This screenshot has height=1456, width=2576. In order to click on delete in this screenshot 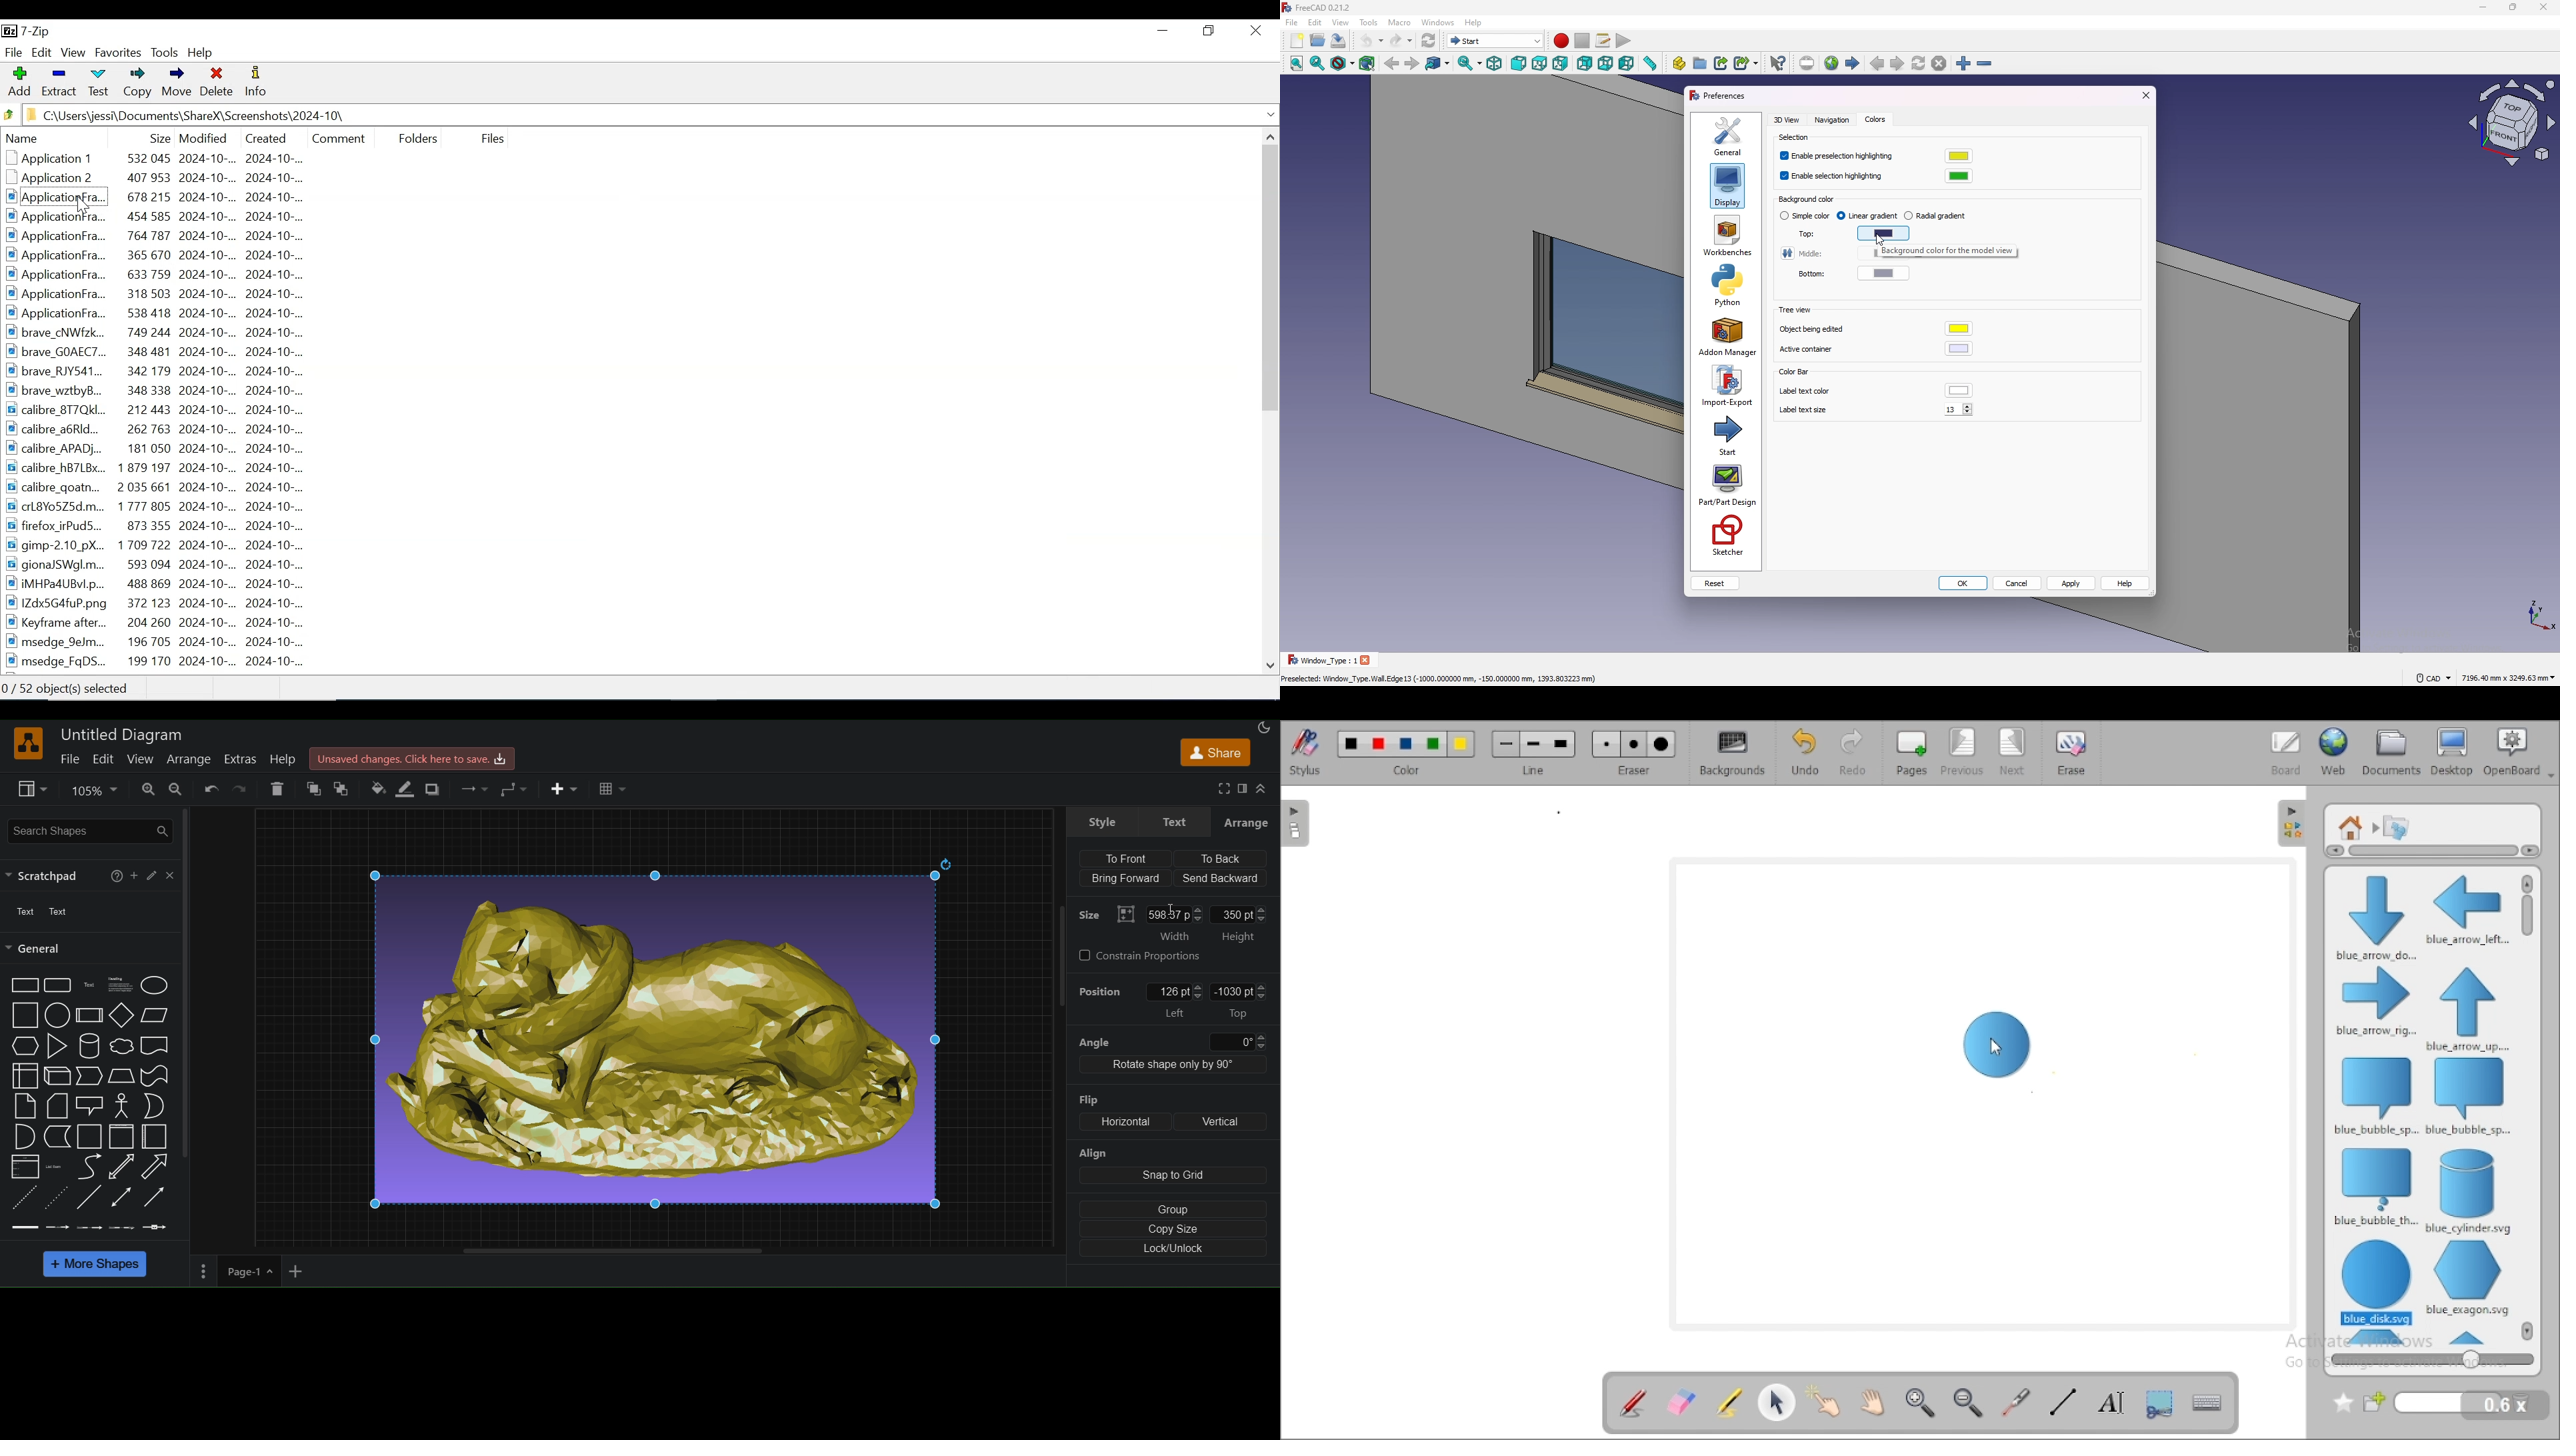, I will do `click(277, 788)`.